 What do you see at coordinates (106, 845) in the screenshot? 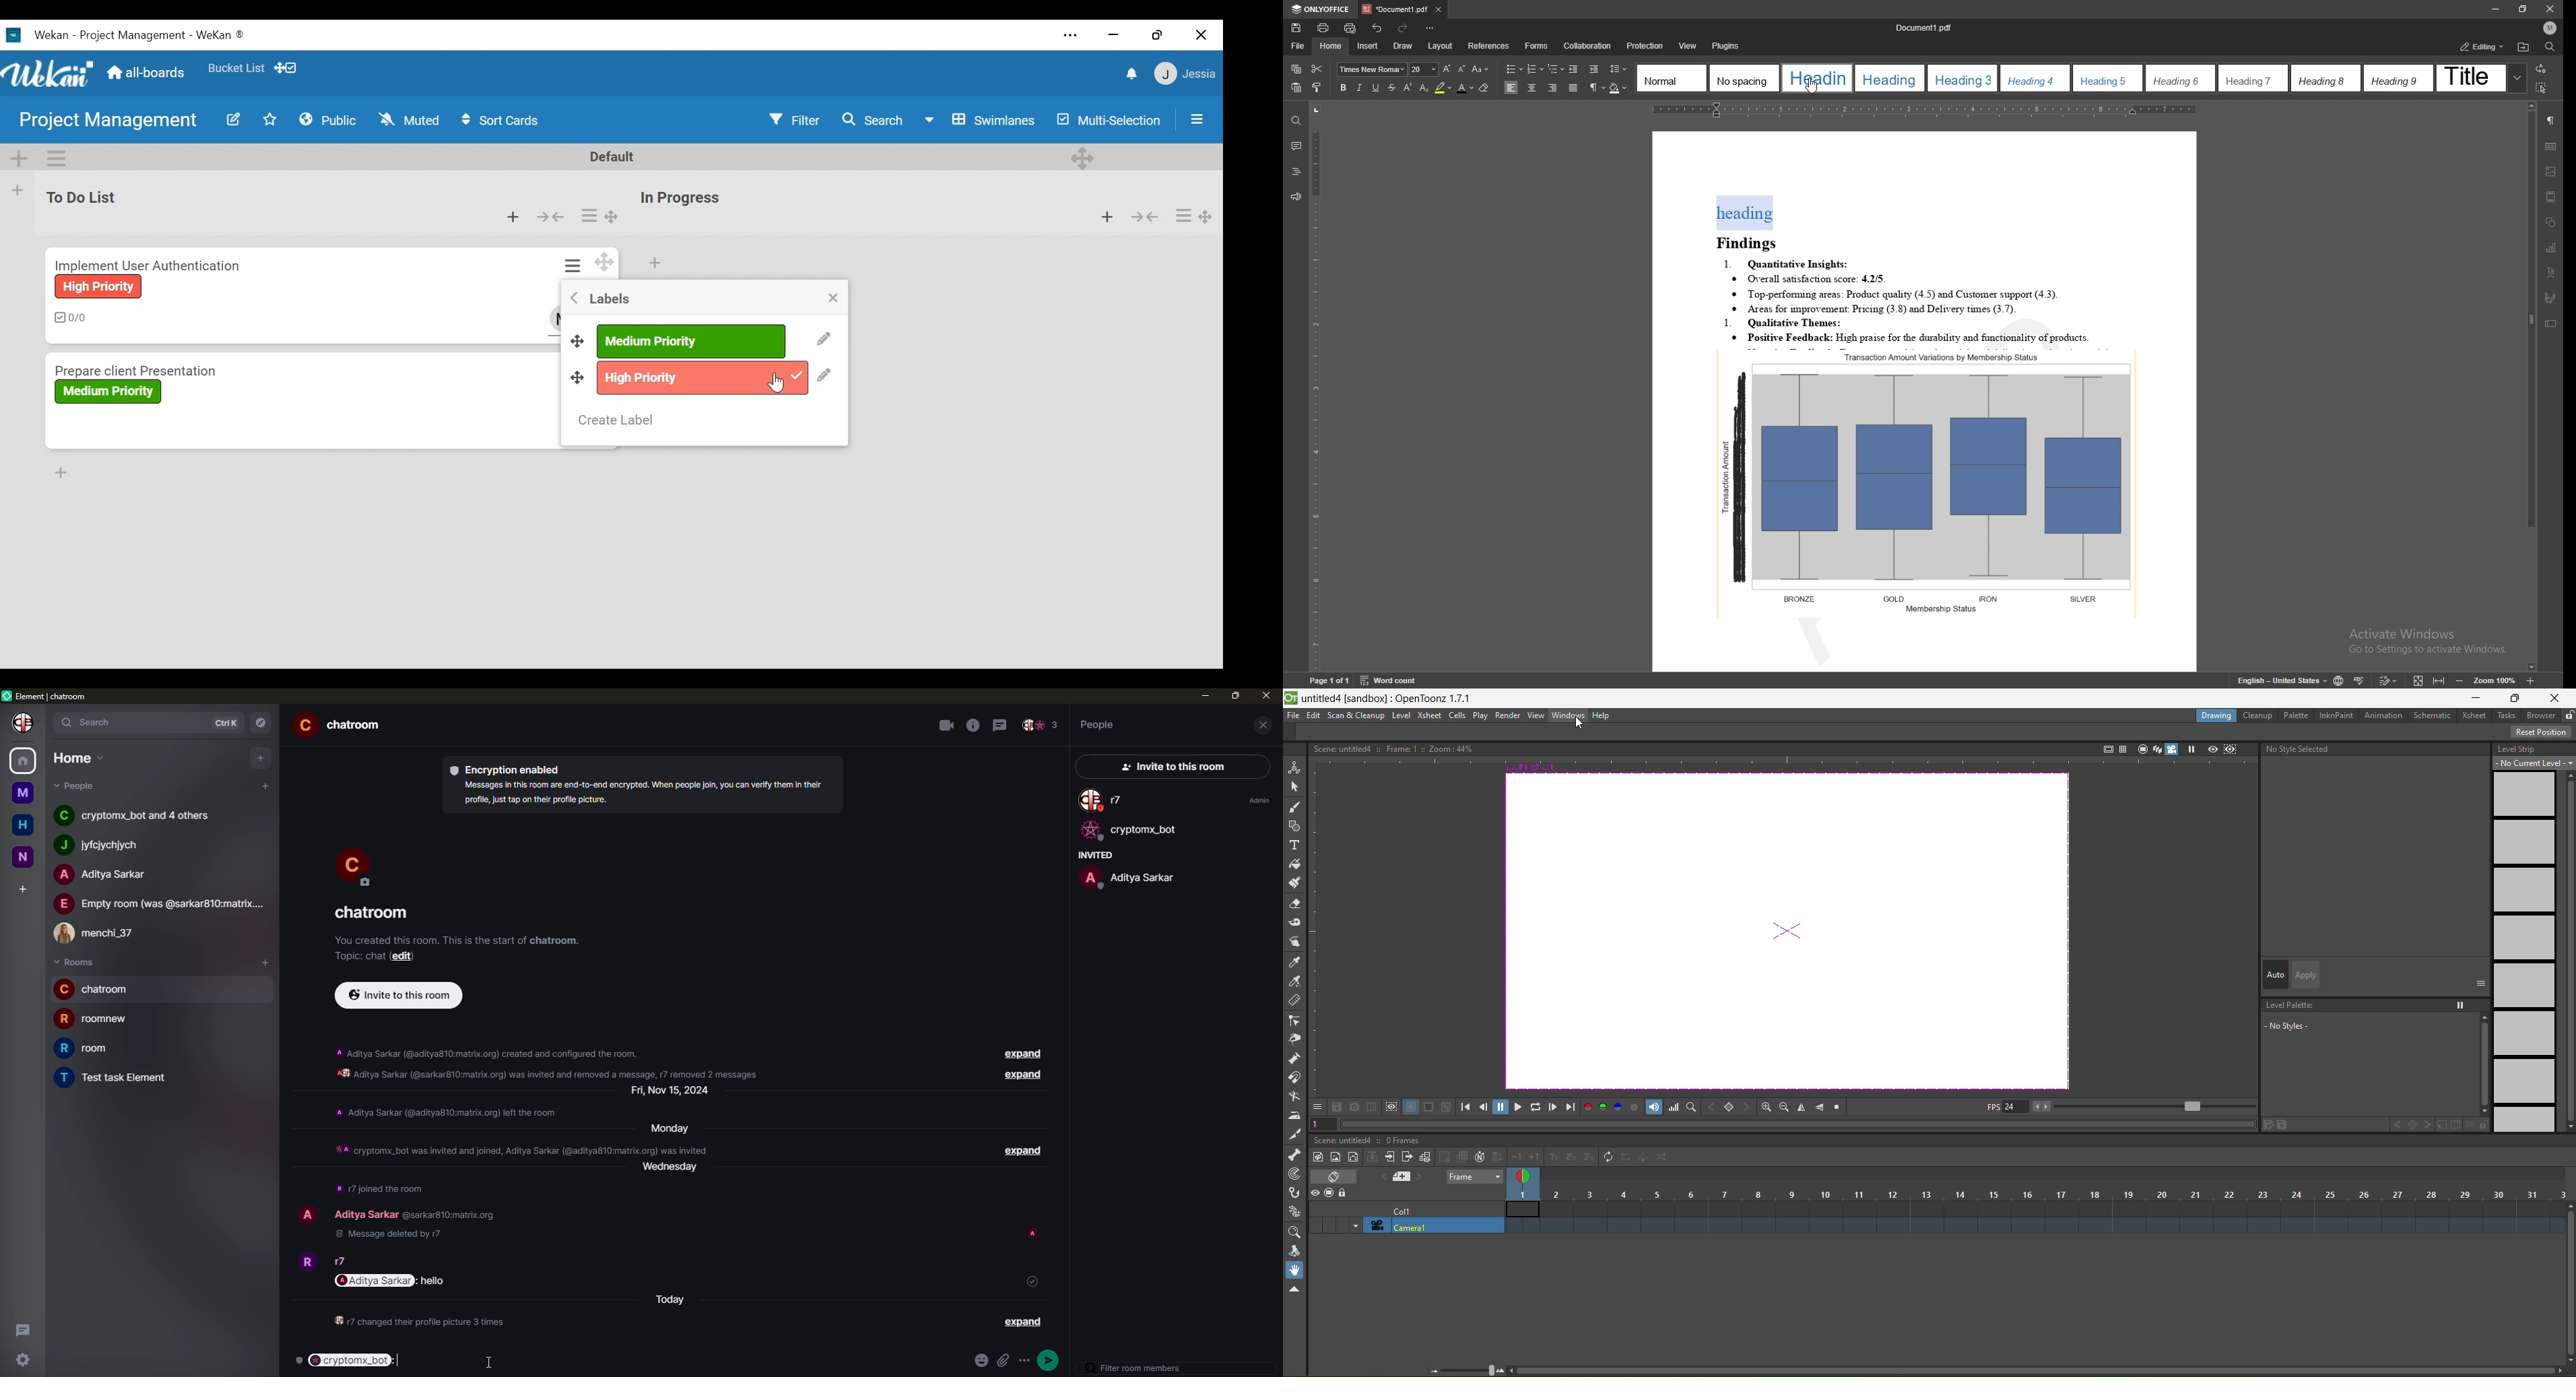
I see `people` at bounding box center [106, 845].